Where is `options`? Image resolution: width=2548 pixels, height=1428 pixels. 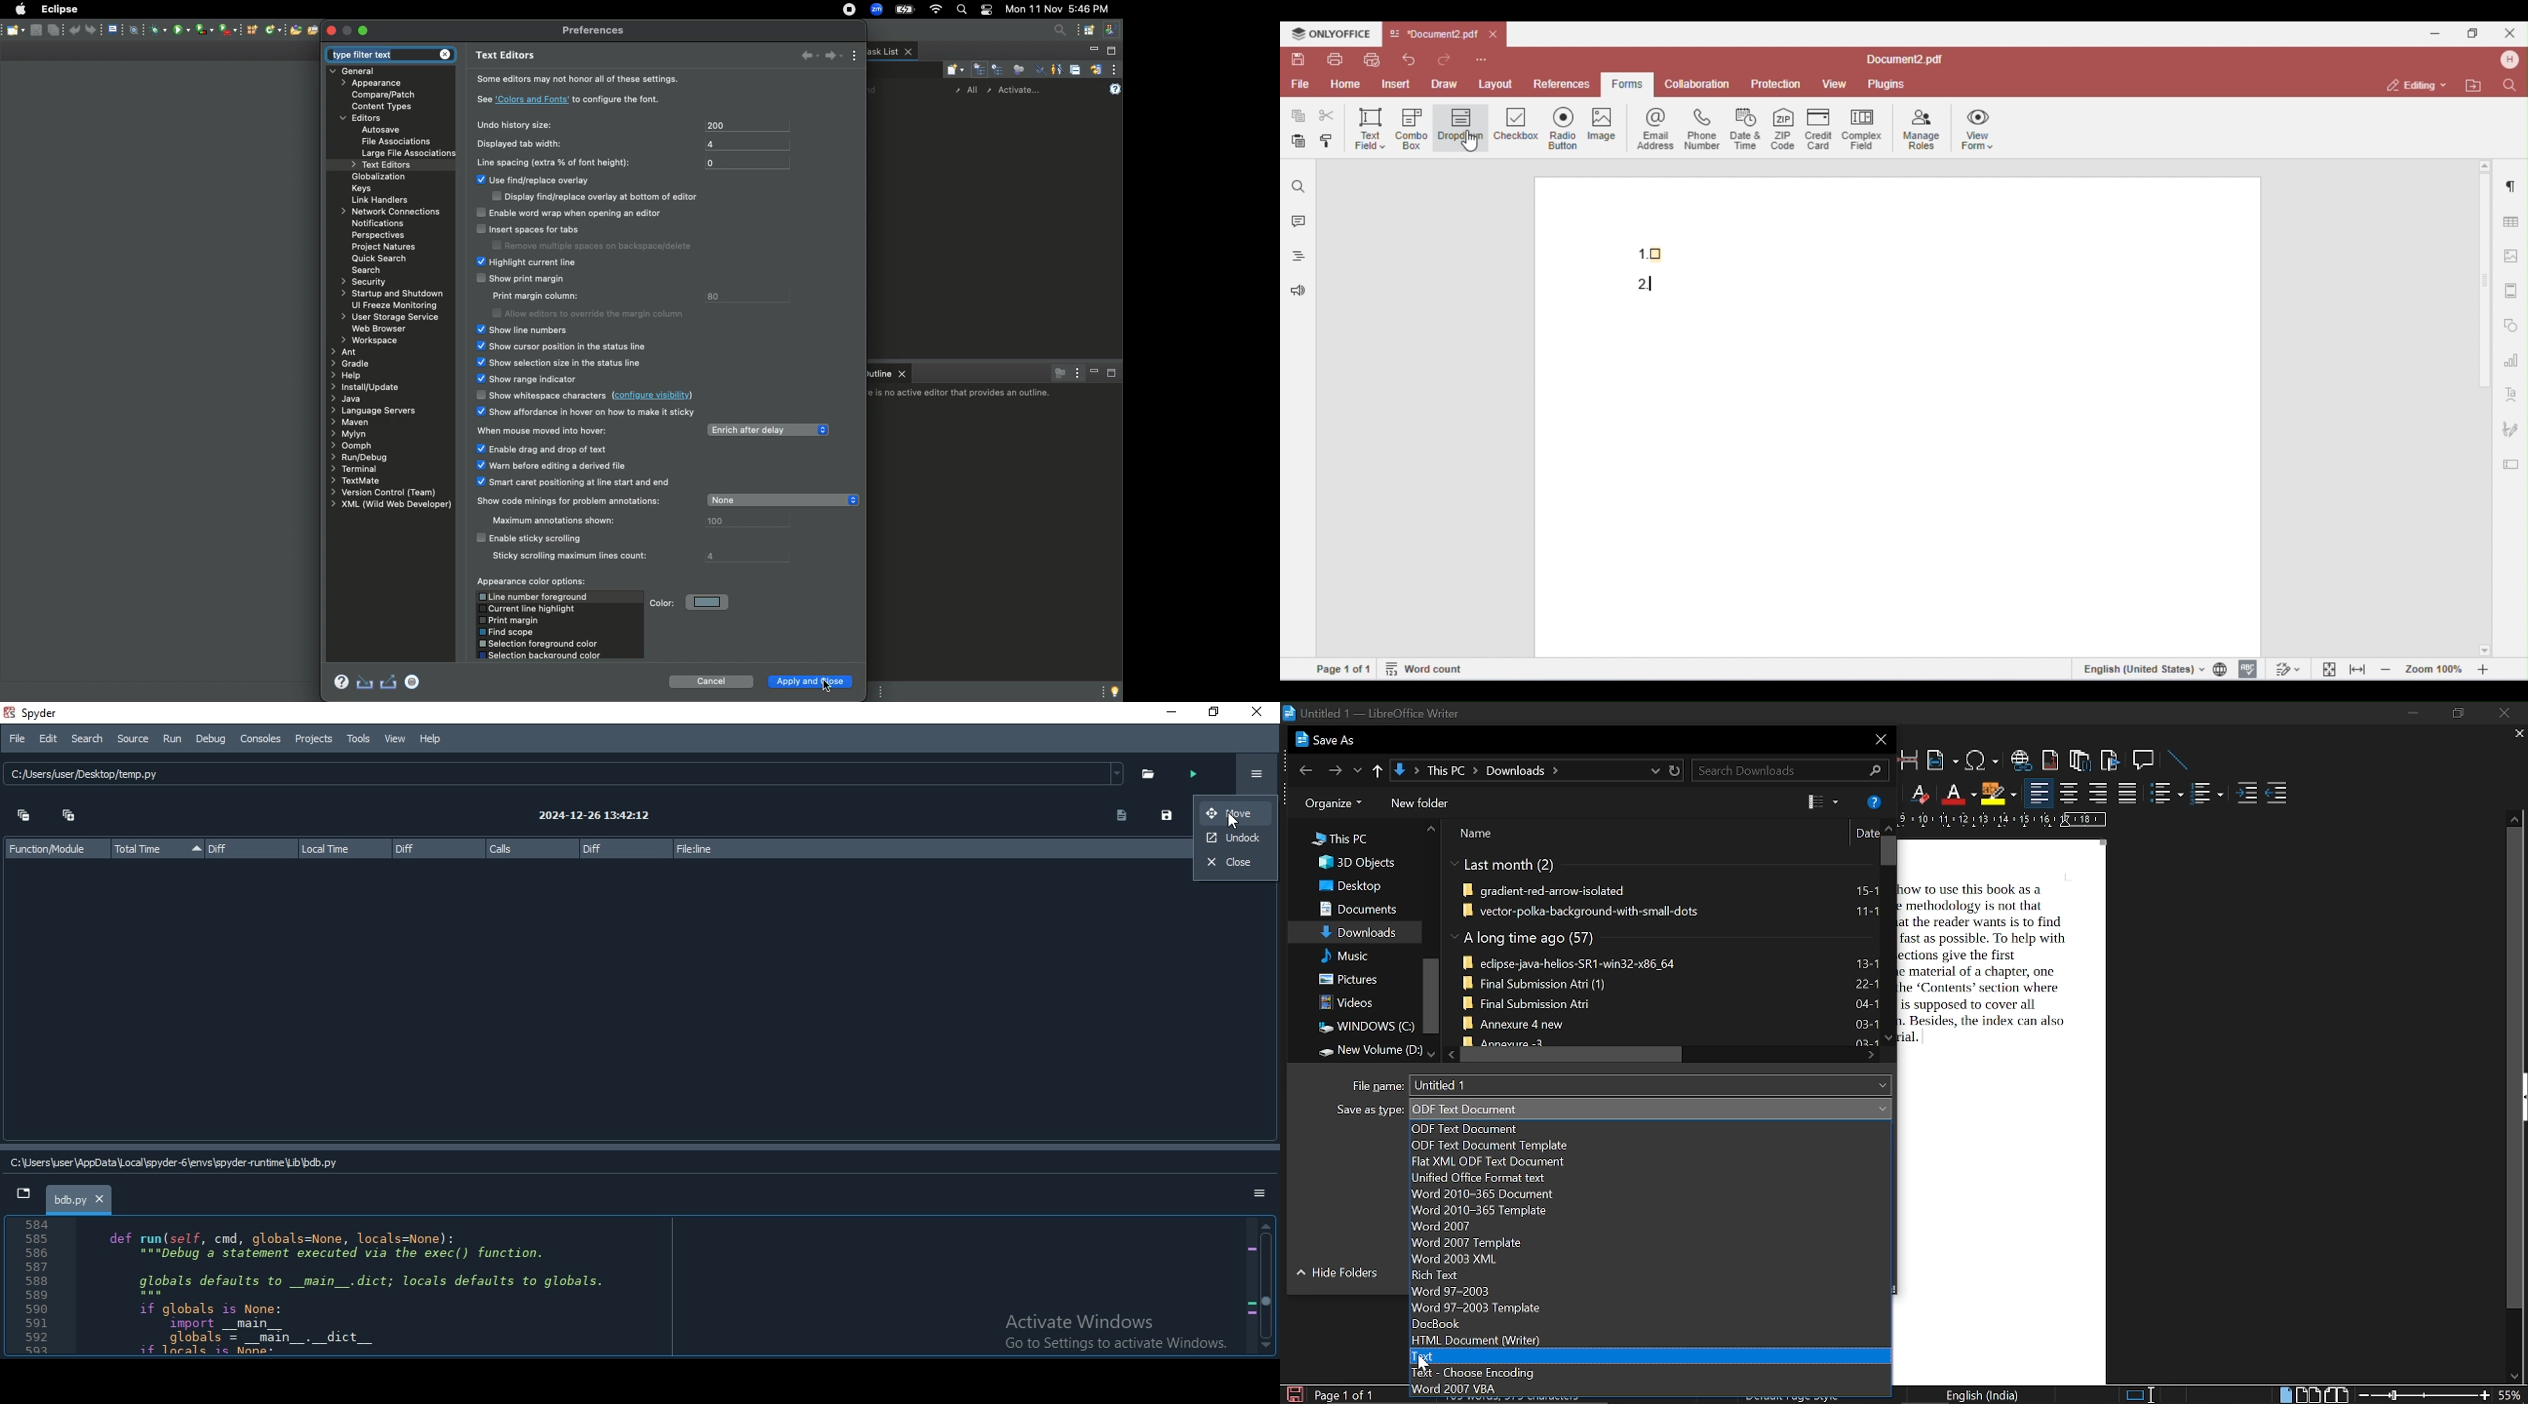 options is located at coordinates (1254, 1195).